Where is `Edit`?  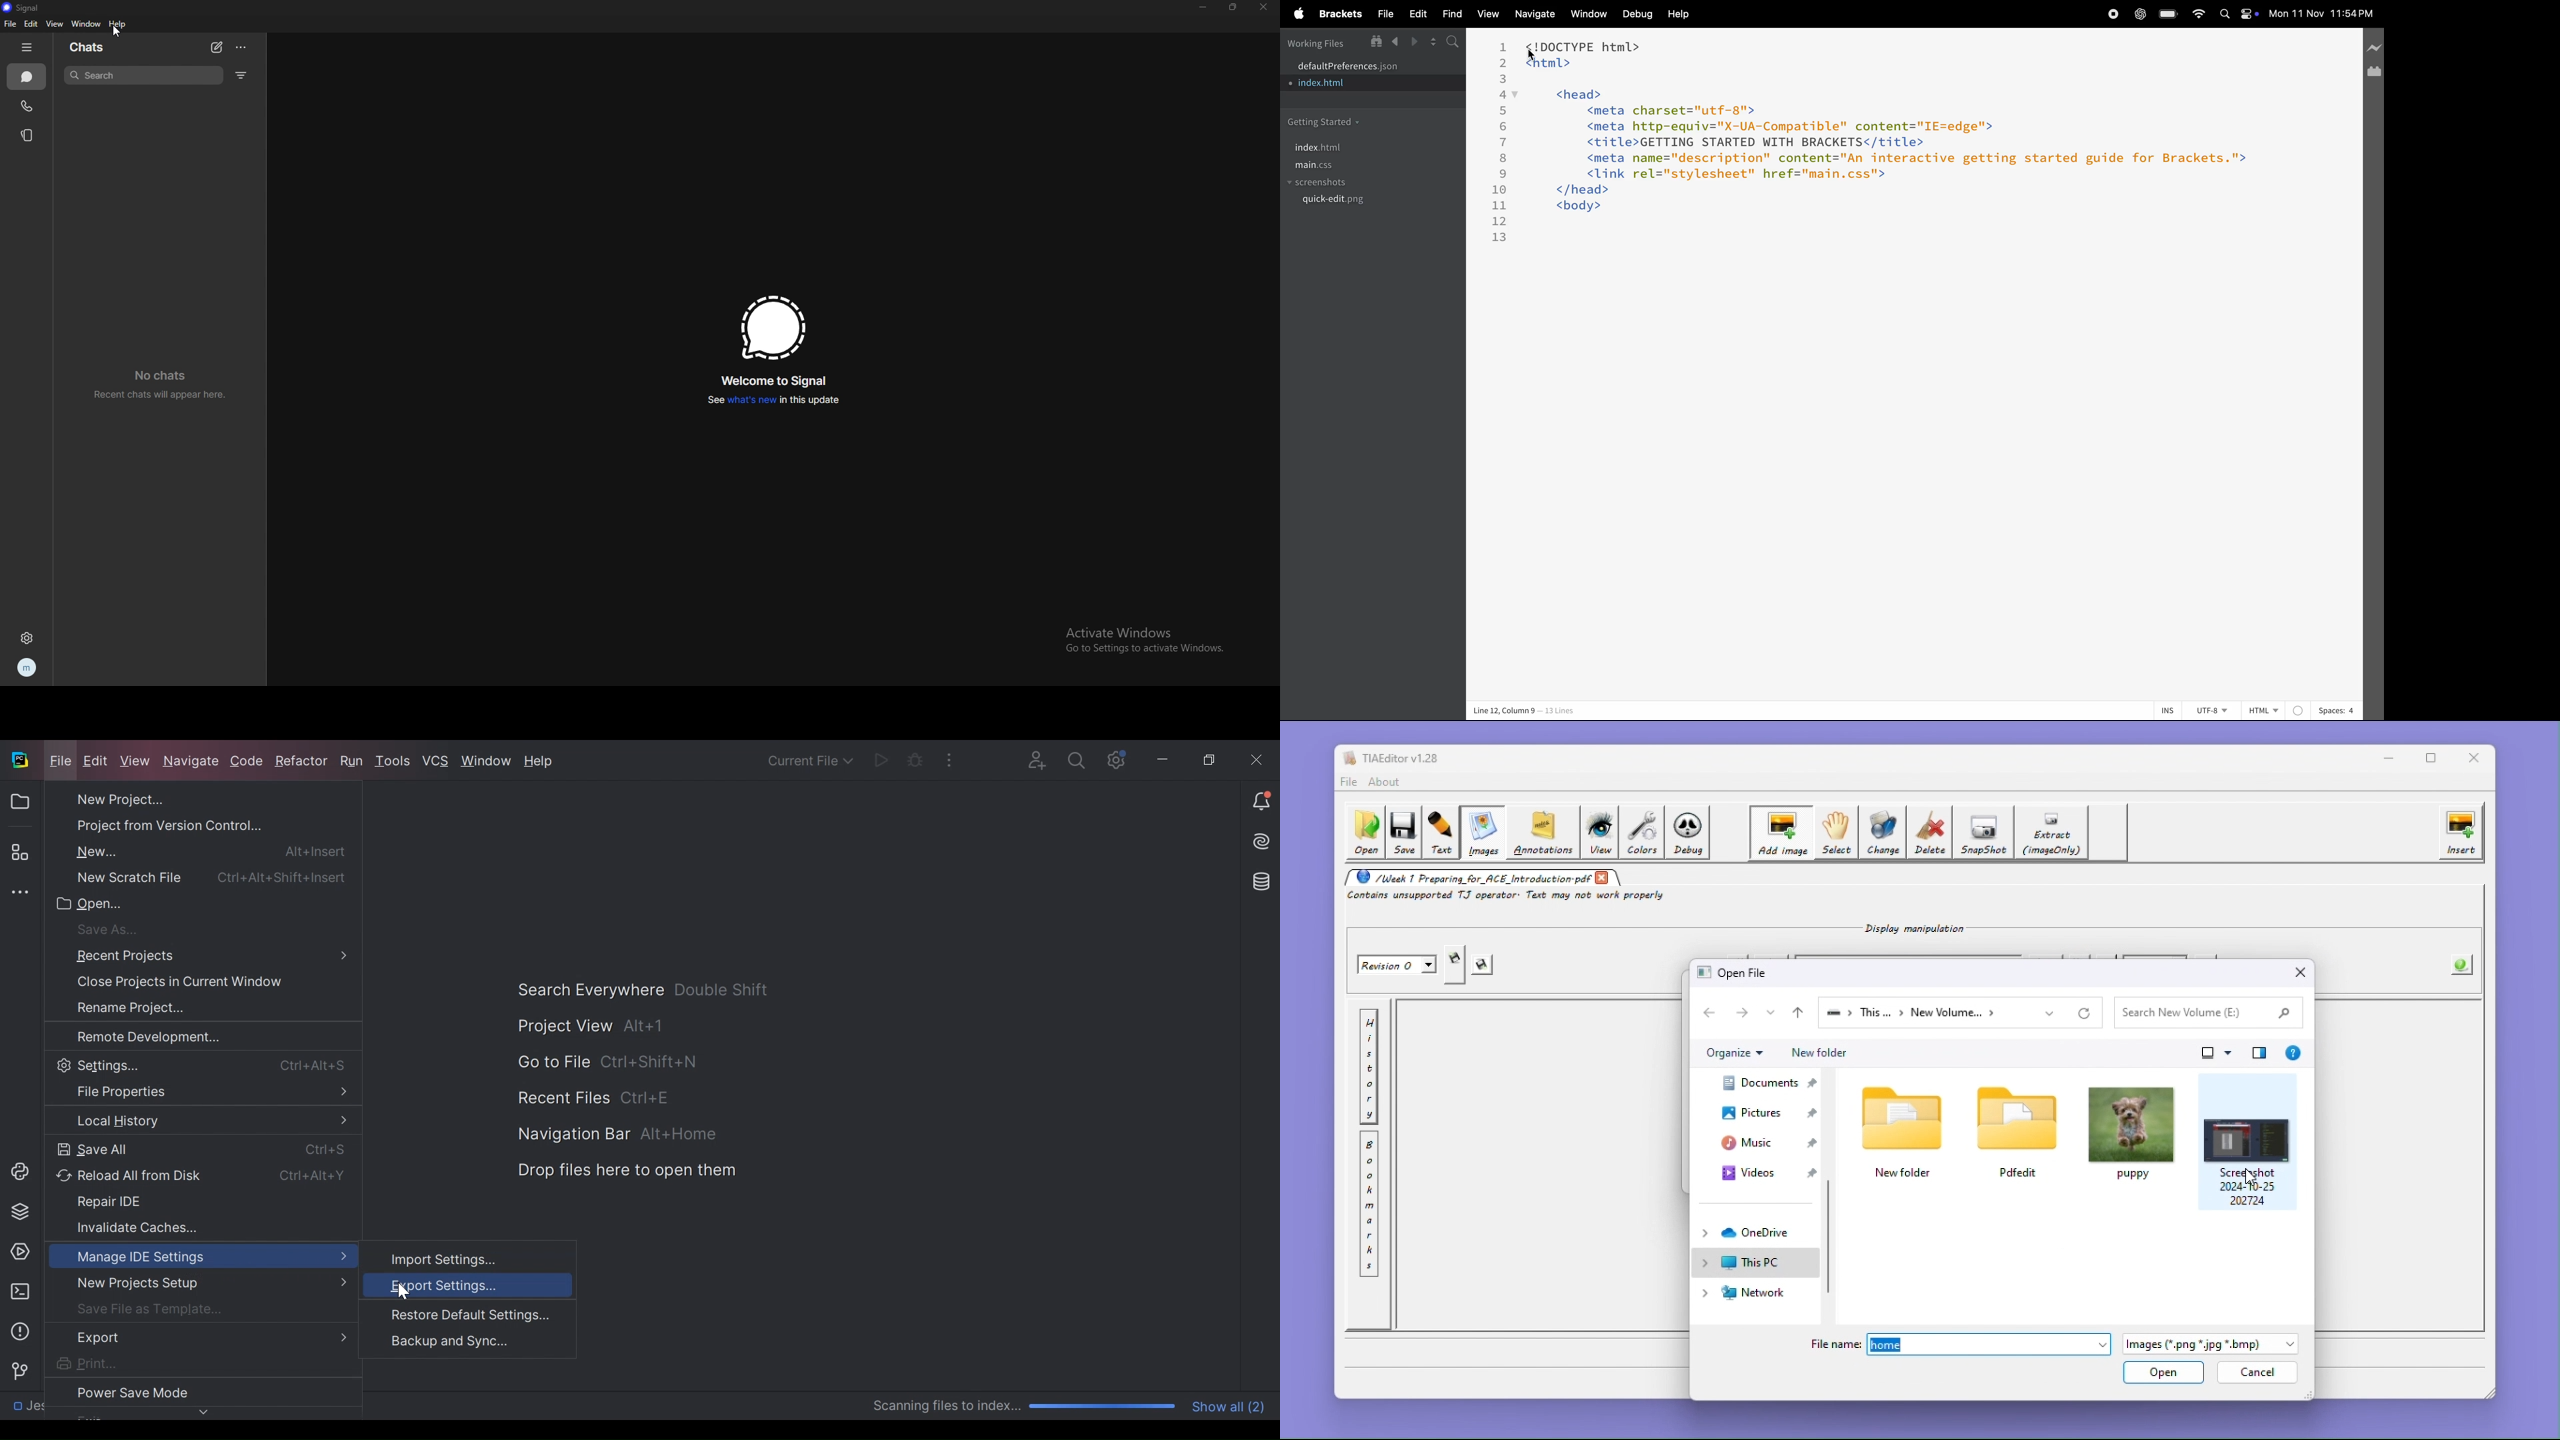
Edit is located at coordinates (97, 762).